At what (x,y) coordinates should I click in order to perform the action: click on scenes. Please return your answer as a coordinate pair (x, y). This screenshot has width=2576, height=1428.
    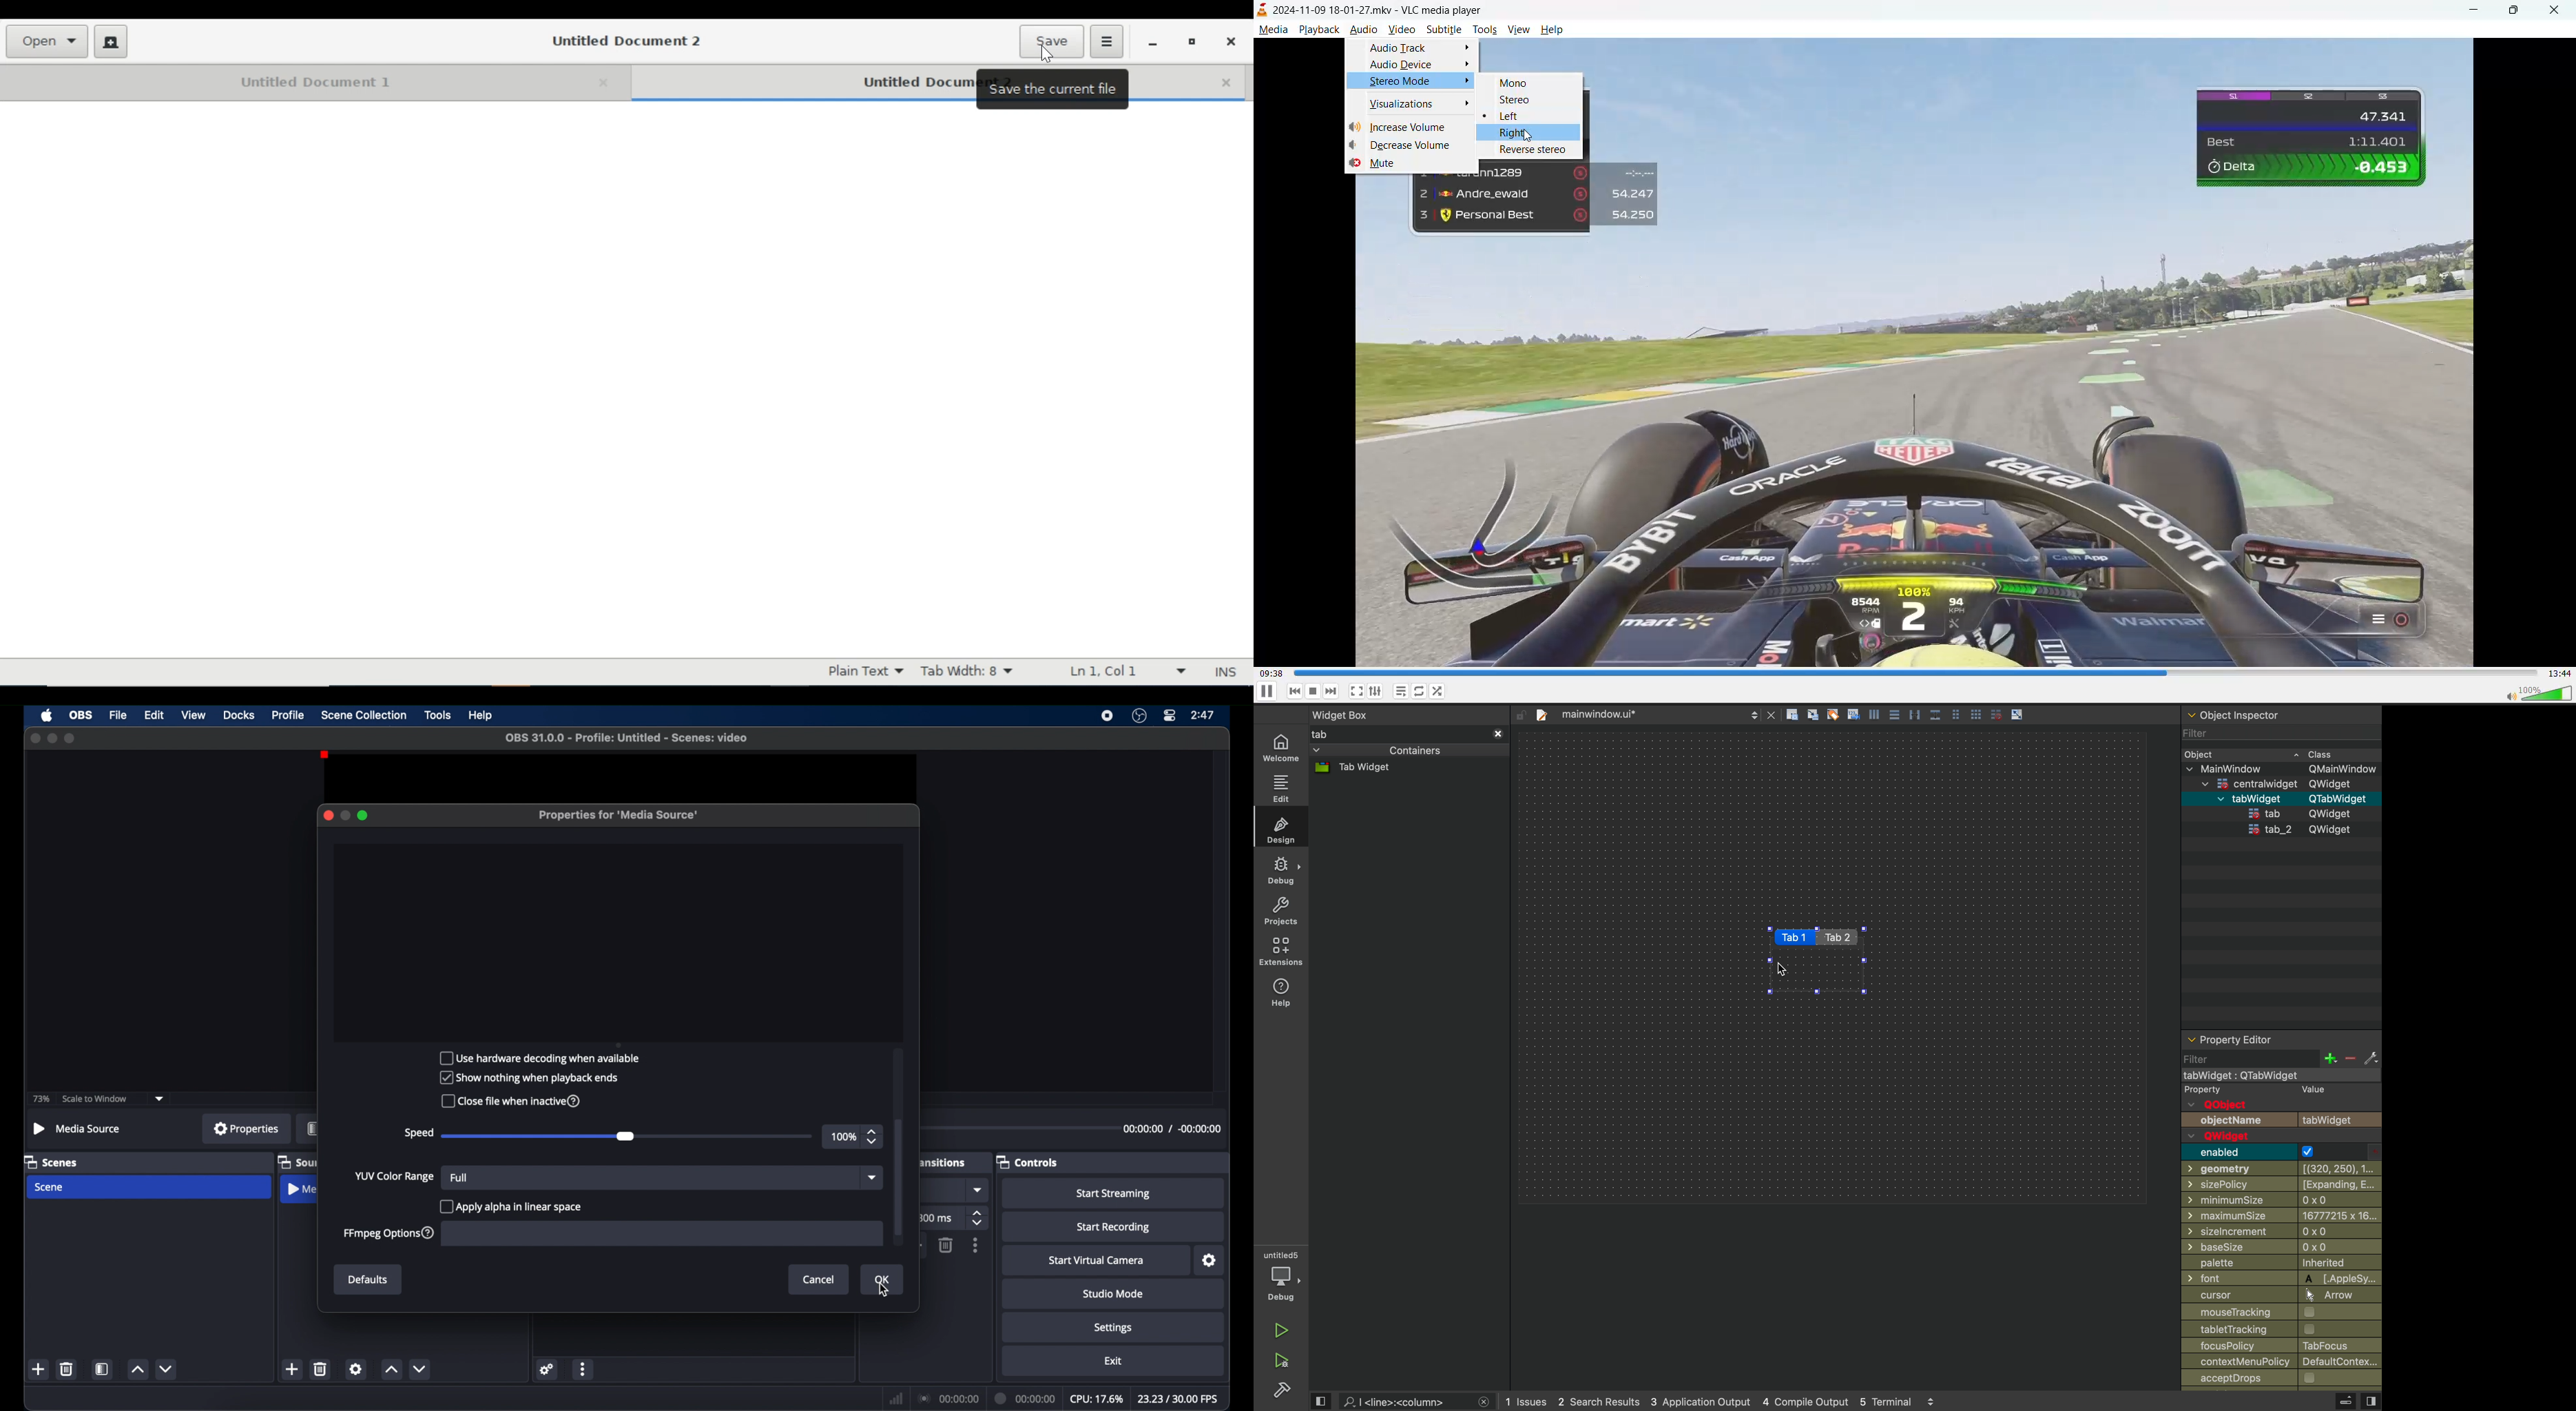
    Looking at the image, I should click on (51, 1163).